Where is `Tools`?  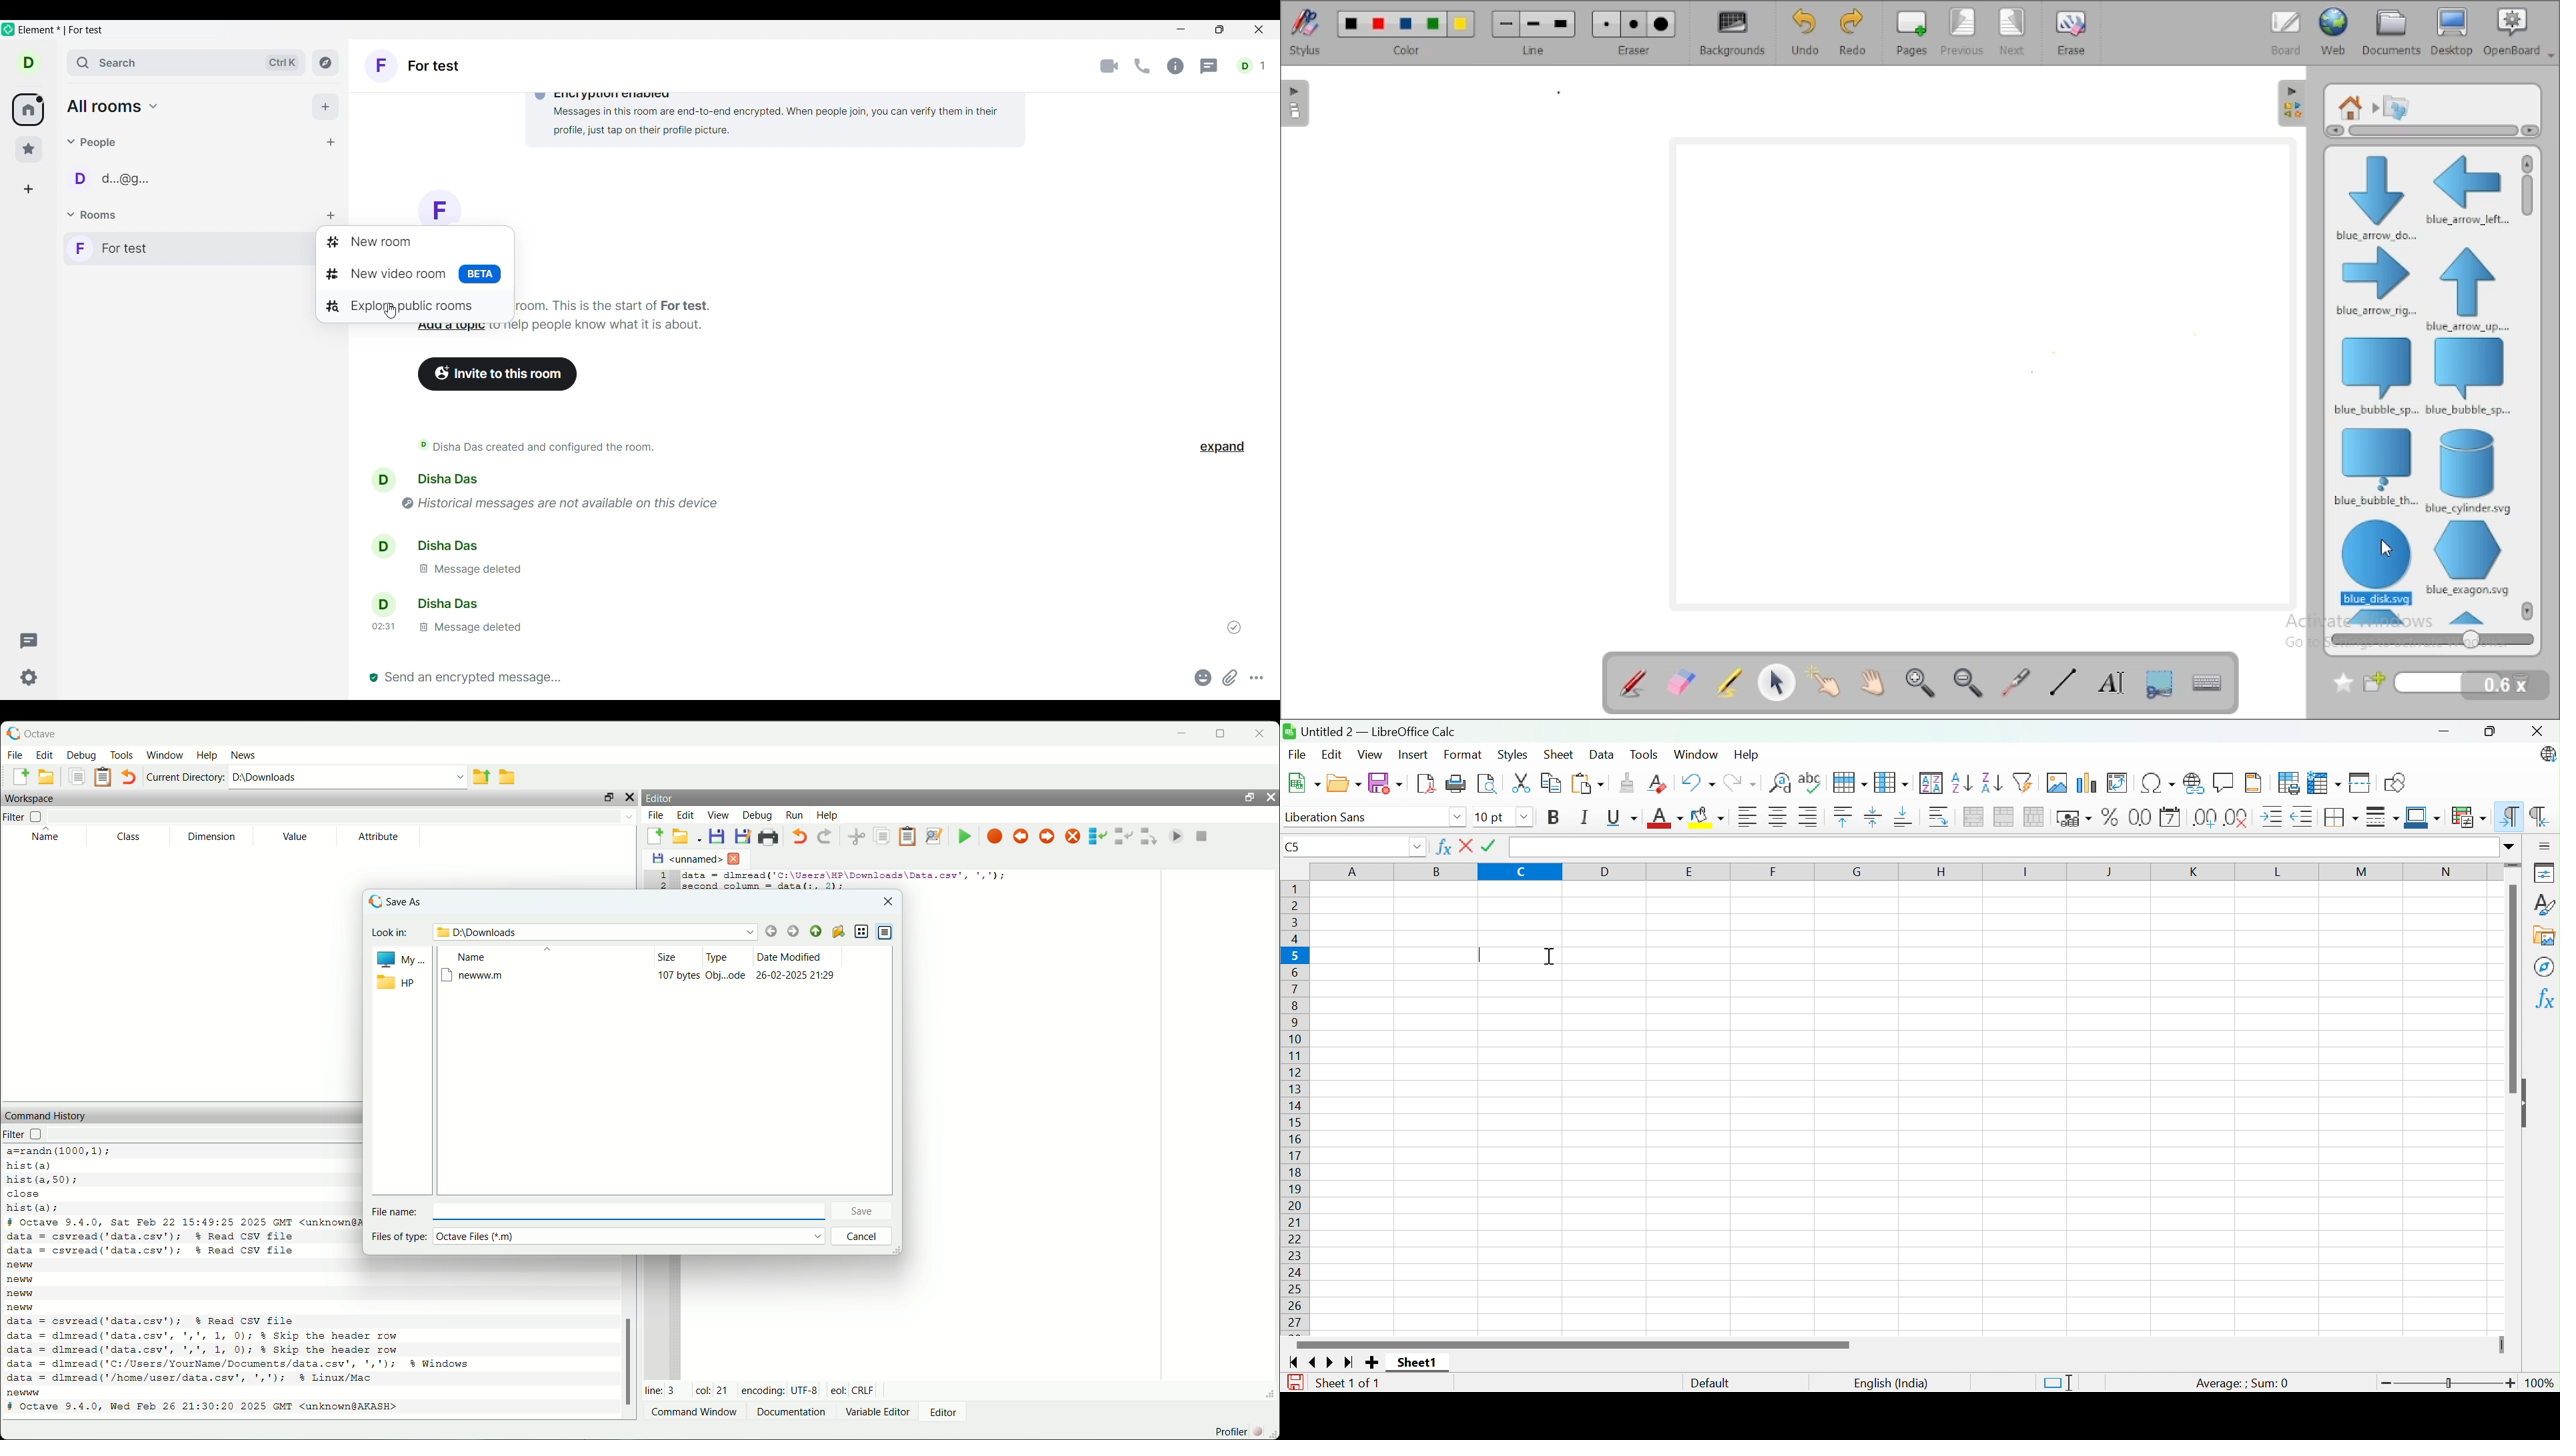 Tools is located at coordinates (1647, 755).